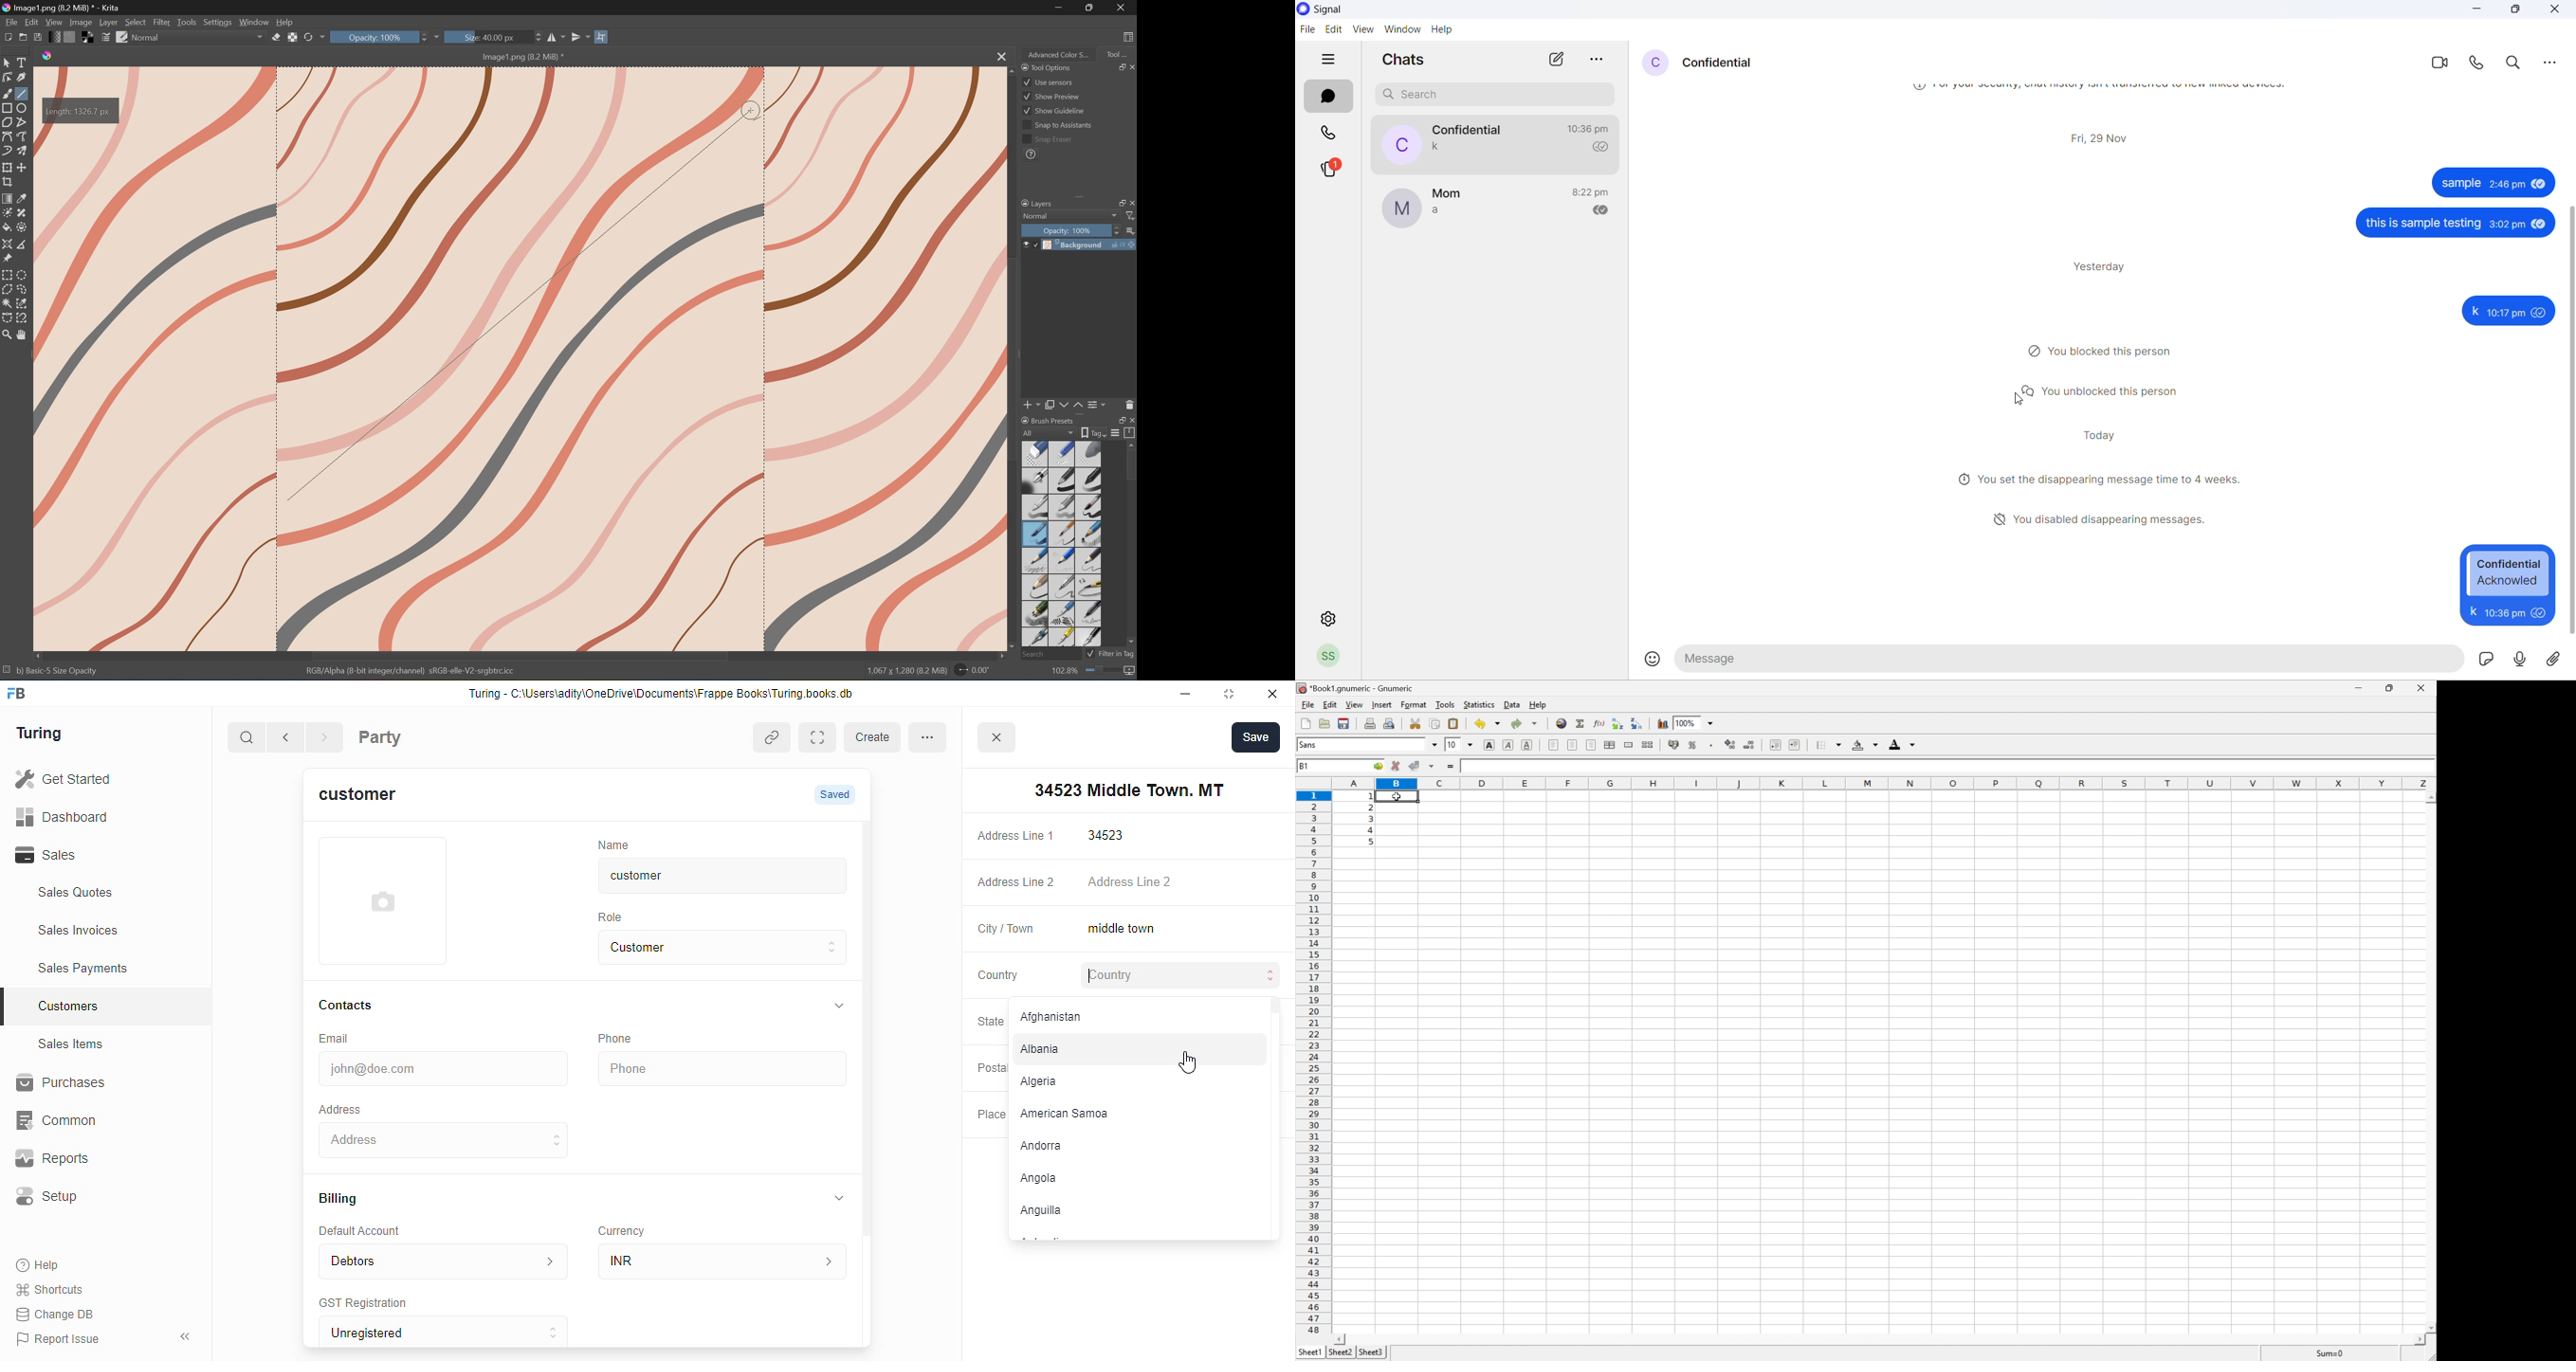 Image resolution: width=2576 pixels, height=1372 pixels. What do you see at coordinates (122, 36) in the screenshot?
I see `Choose brush preset` at bounding box center [122, 36].